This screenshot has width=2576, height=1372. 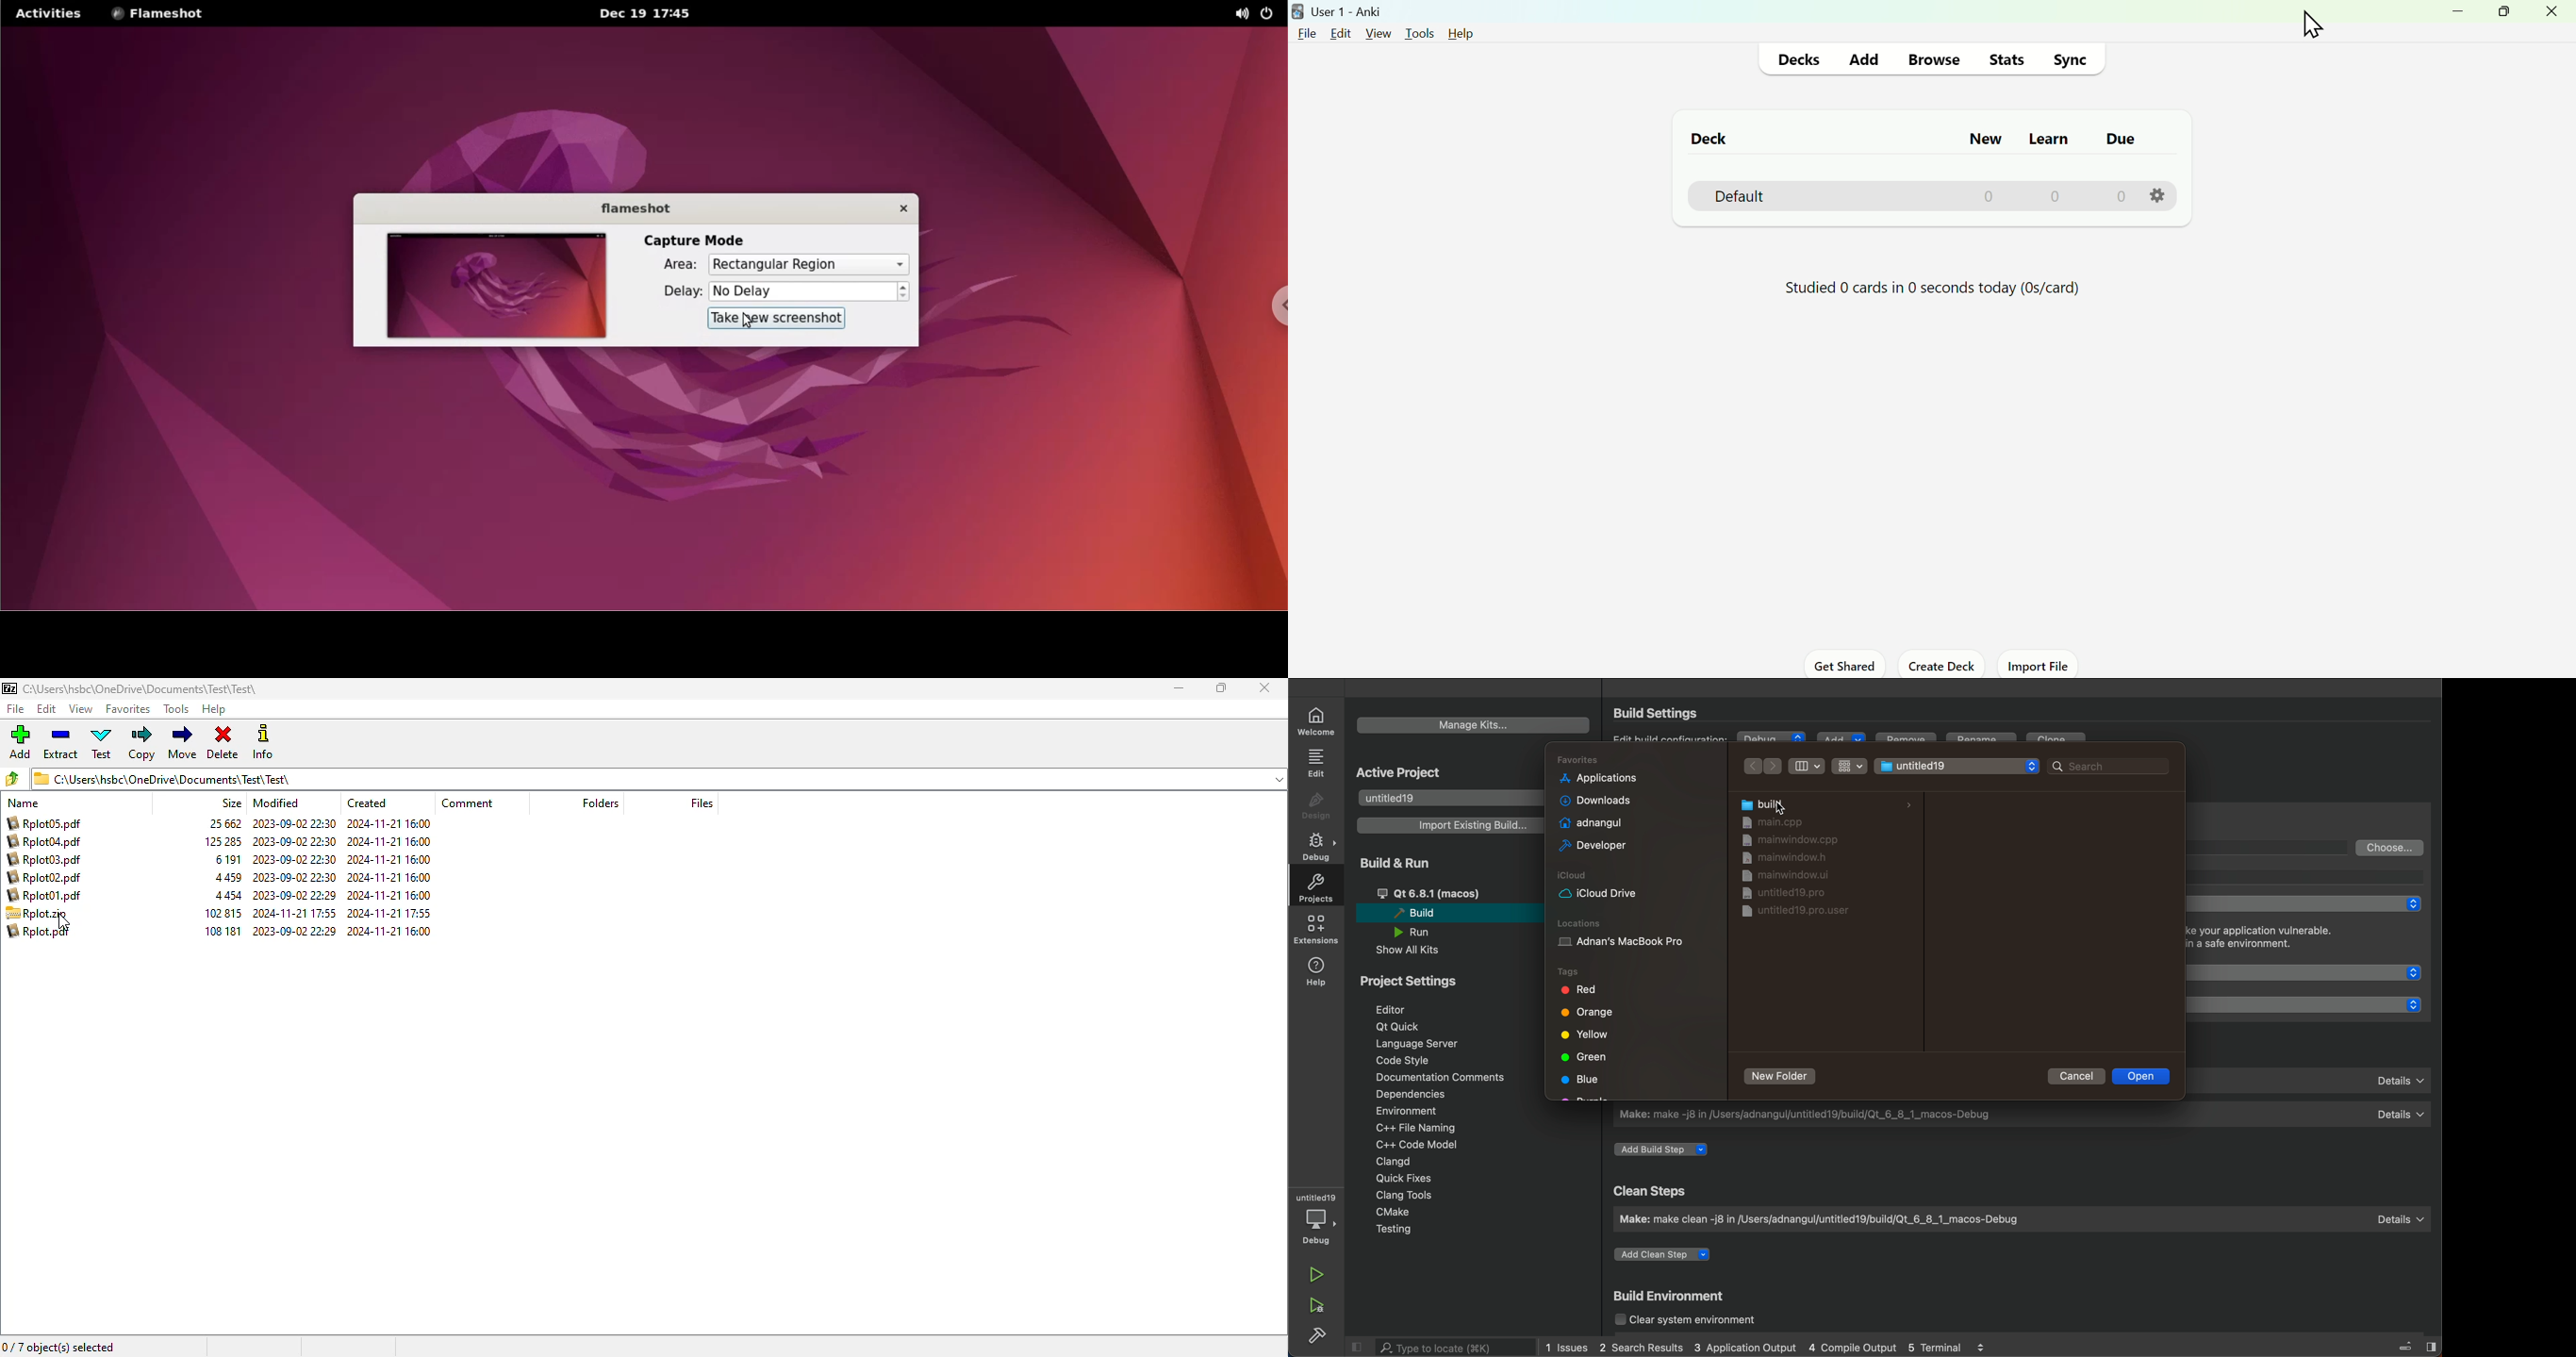 What do you see at coordinates (1731, 195) in the screenshot?
I see `Default` at bounding box center [1731, 195].